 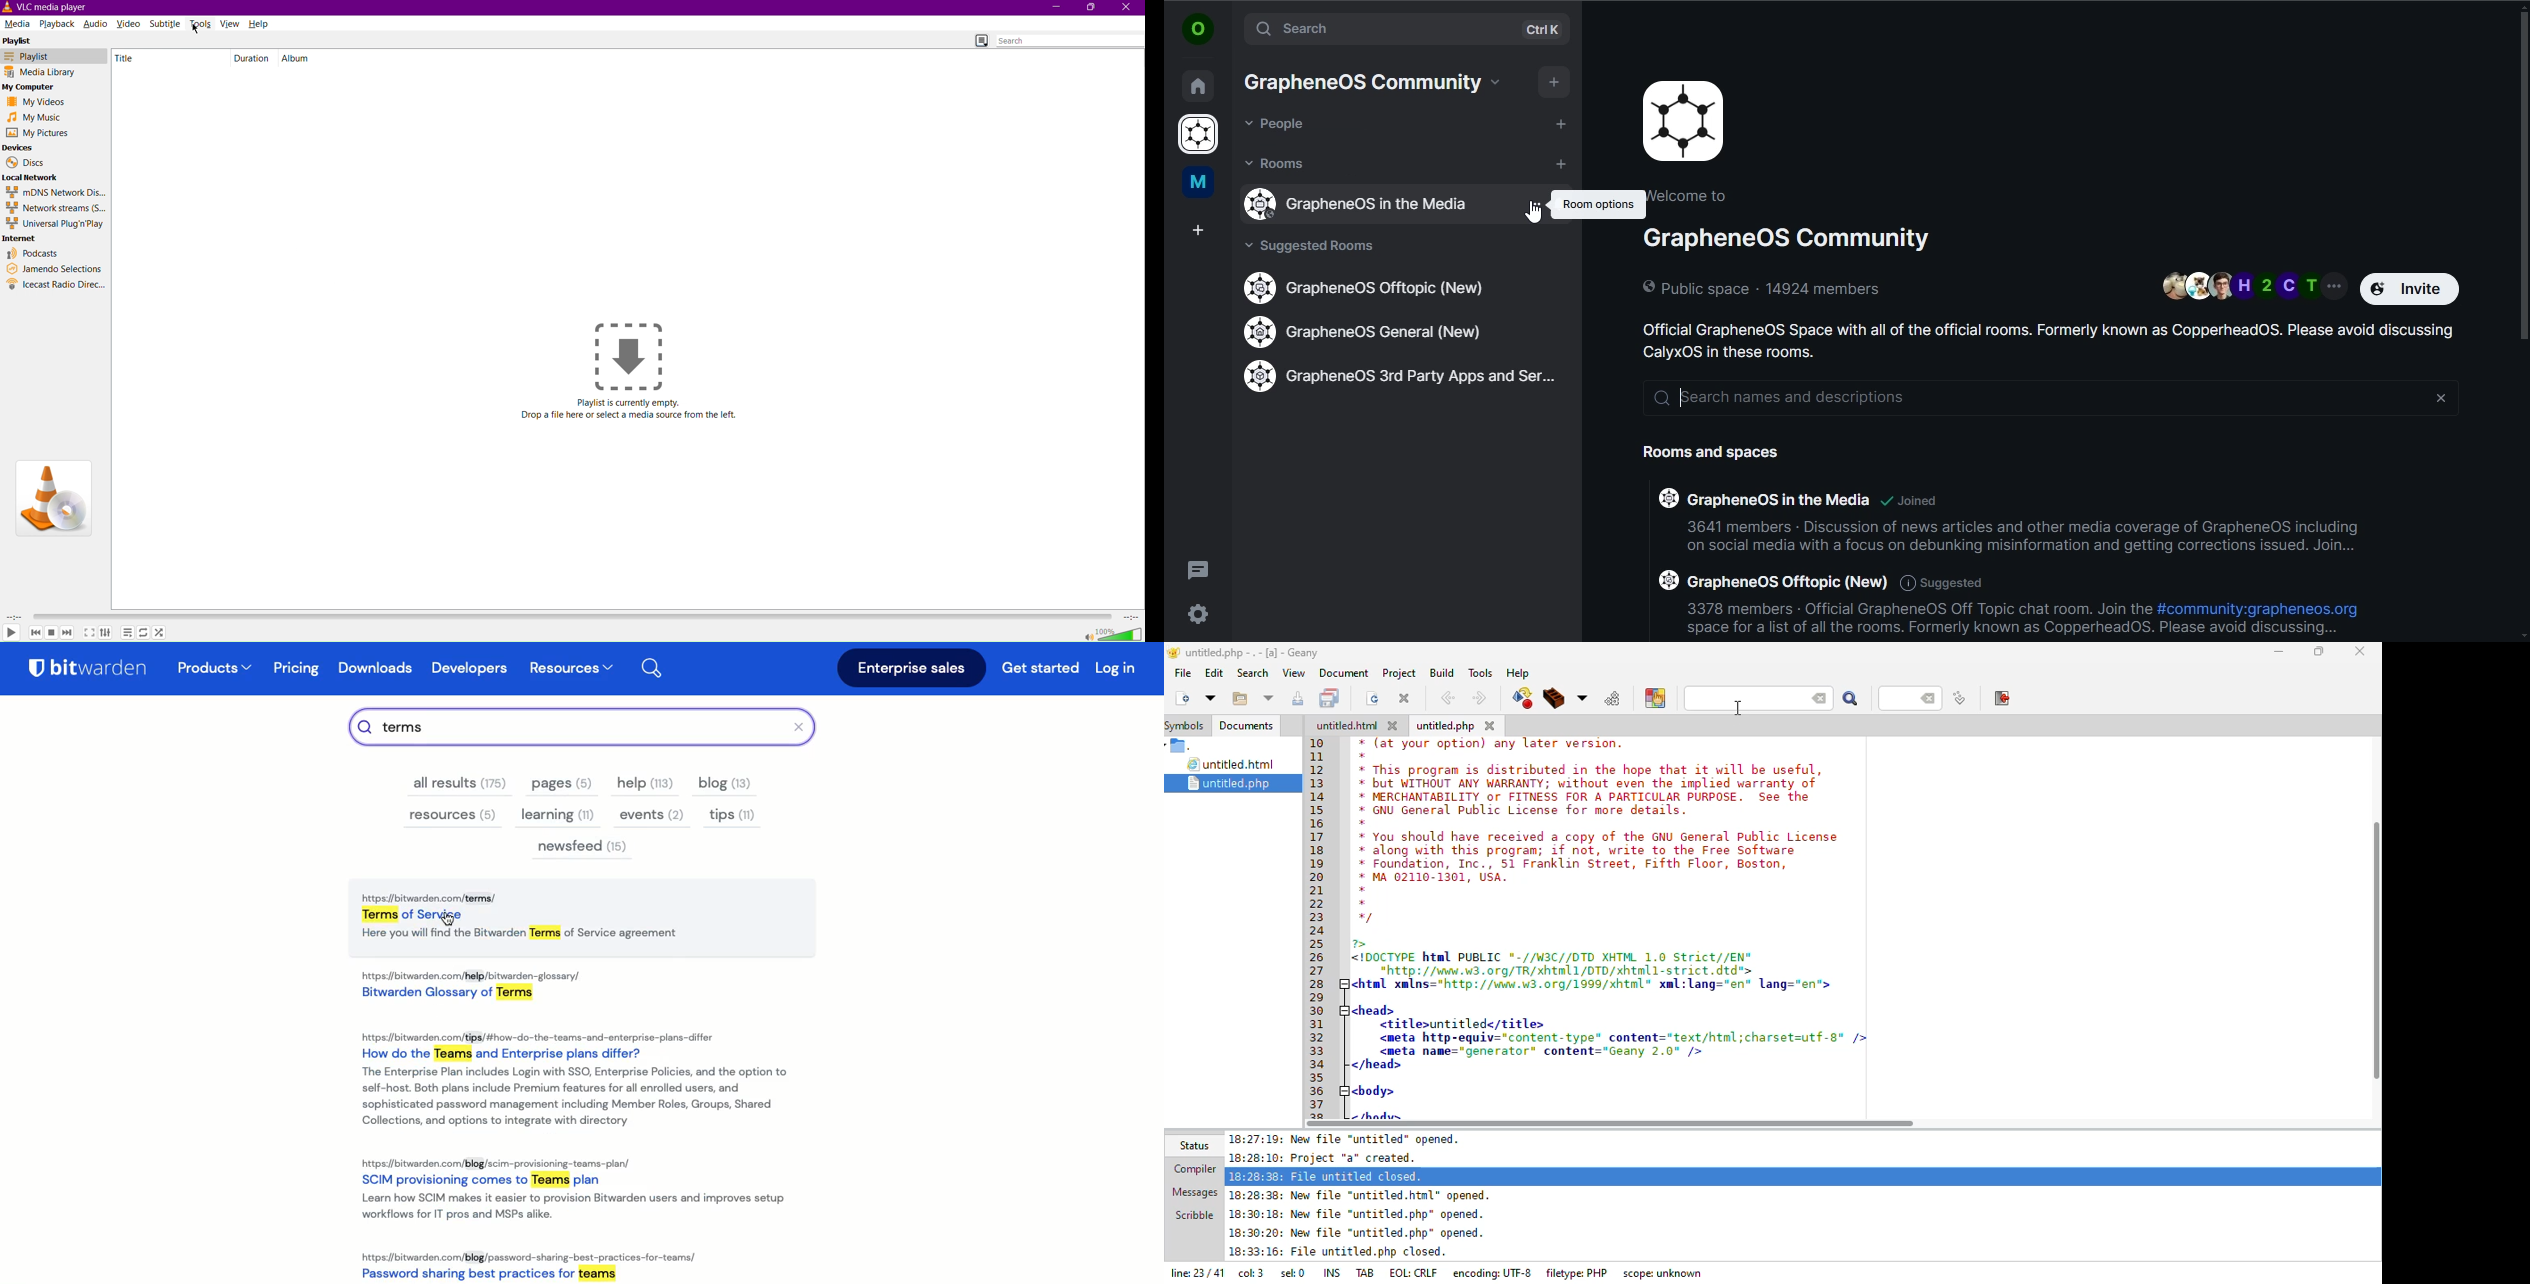 What do you see at coordinates (35, 251) in the screenshot?
I see `Podcasts` at bounding box center [35, 251].